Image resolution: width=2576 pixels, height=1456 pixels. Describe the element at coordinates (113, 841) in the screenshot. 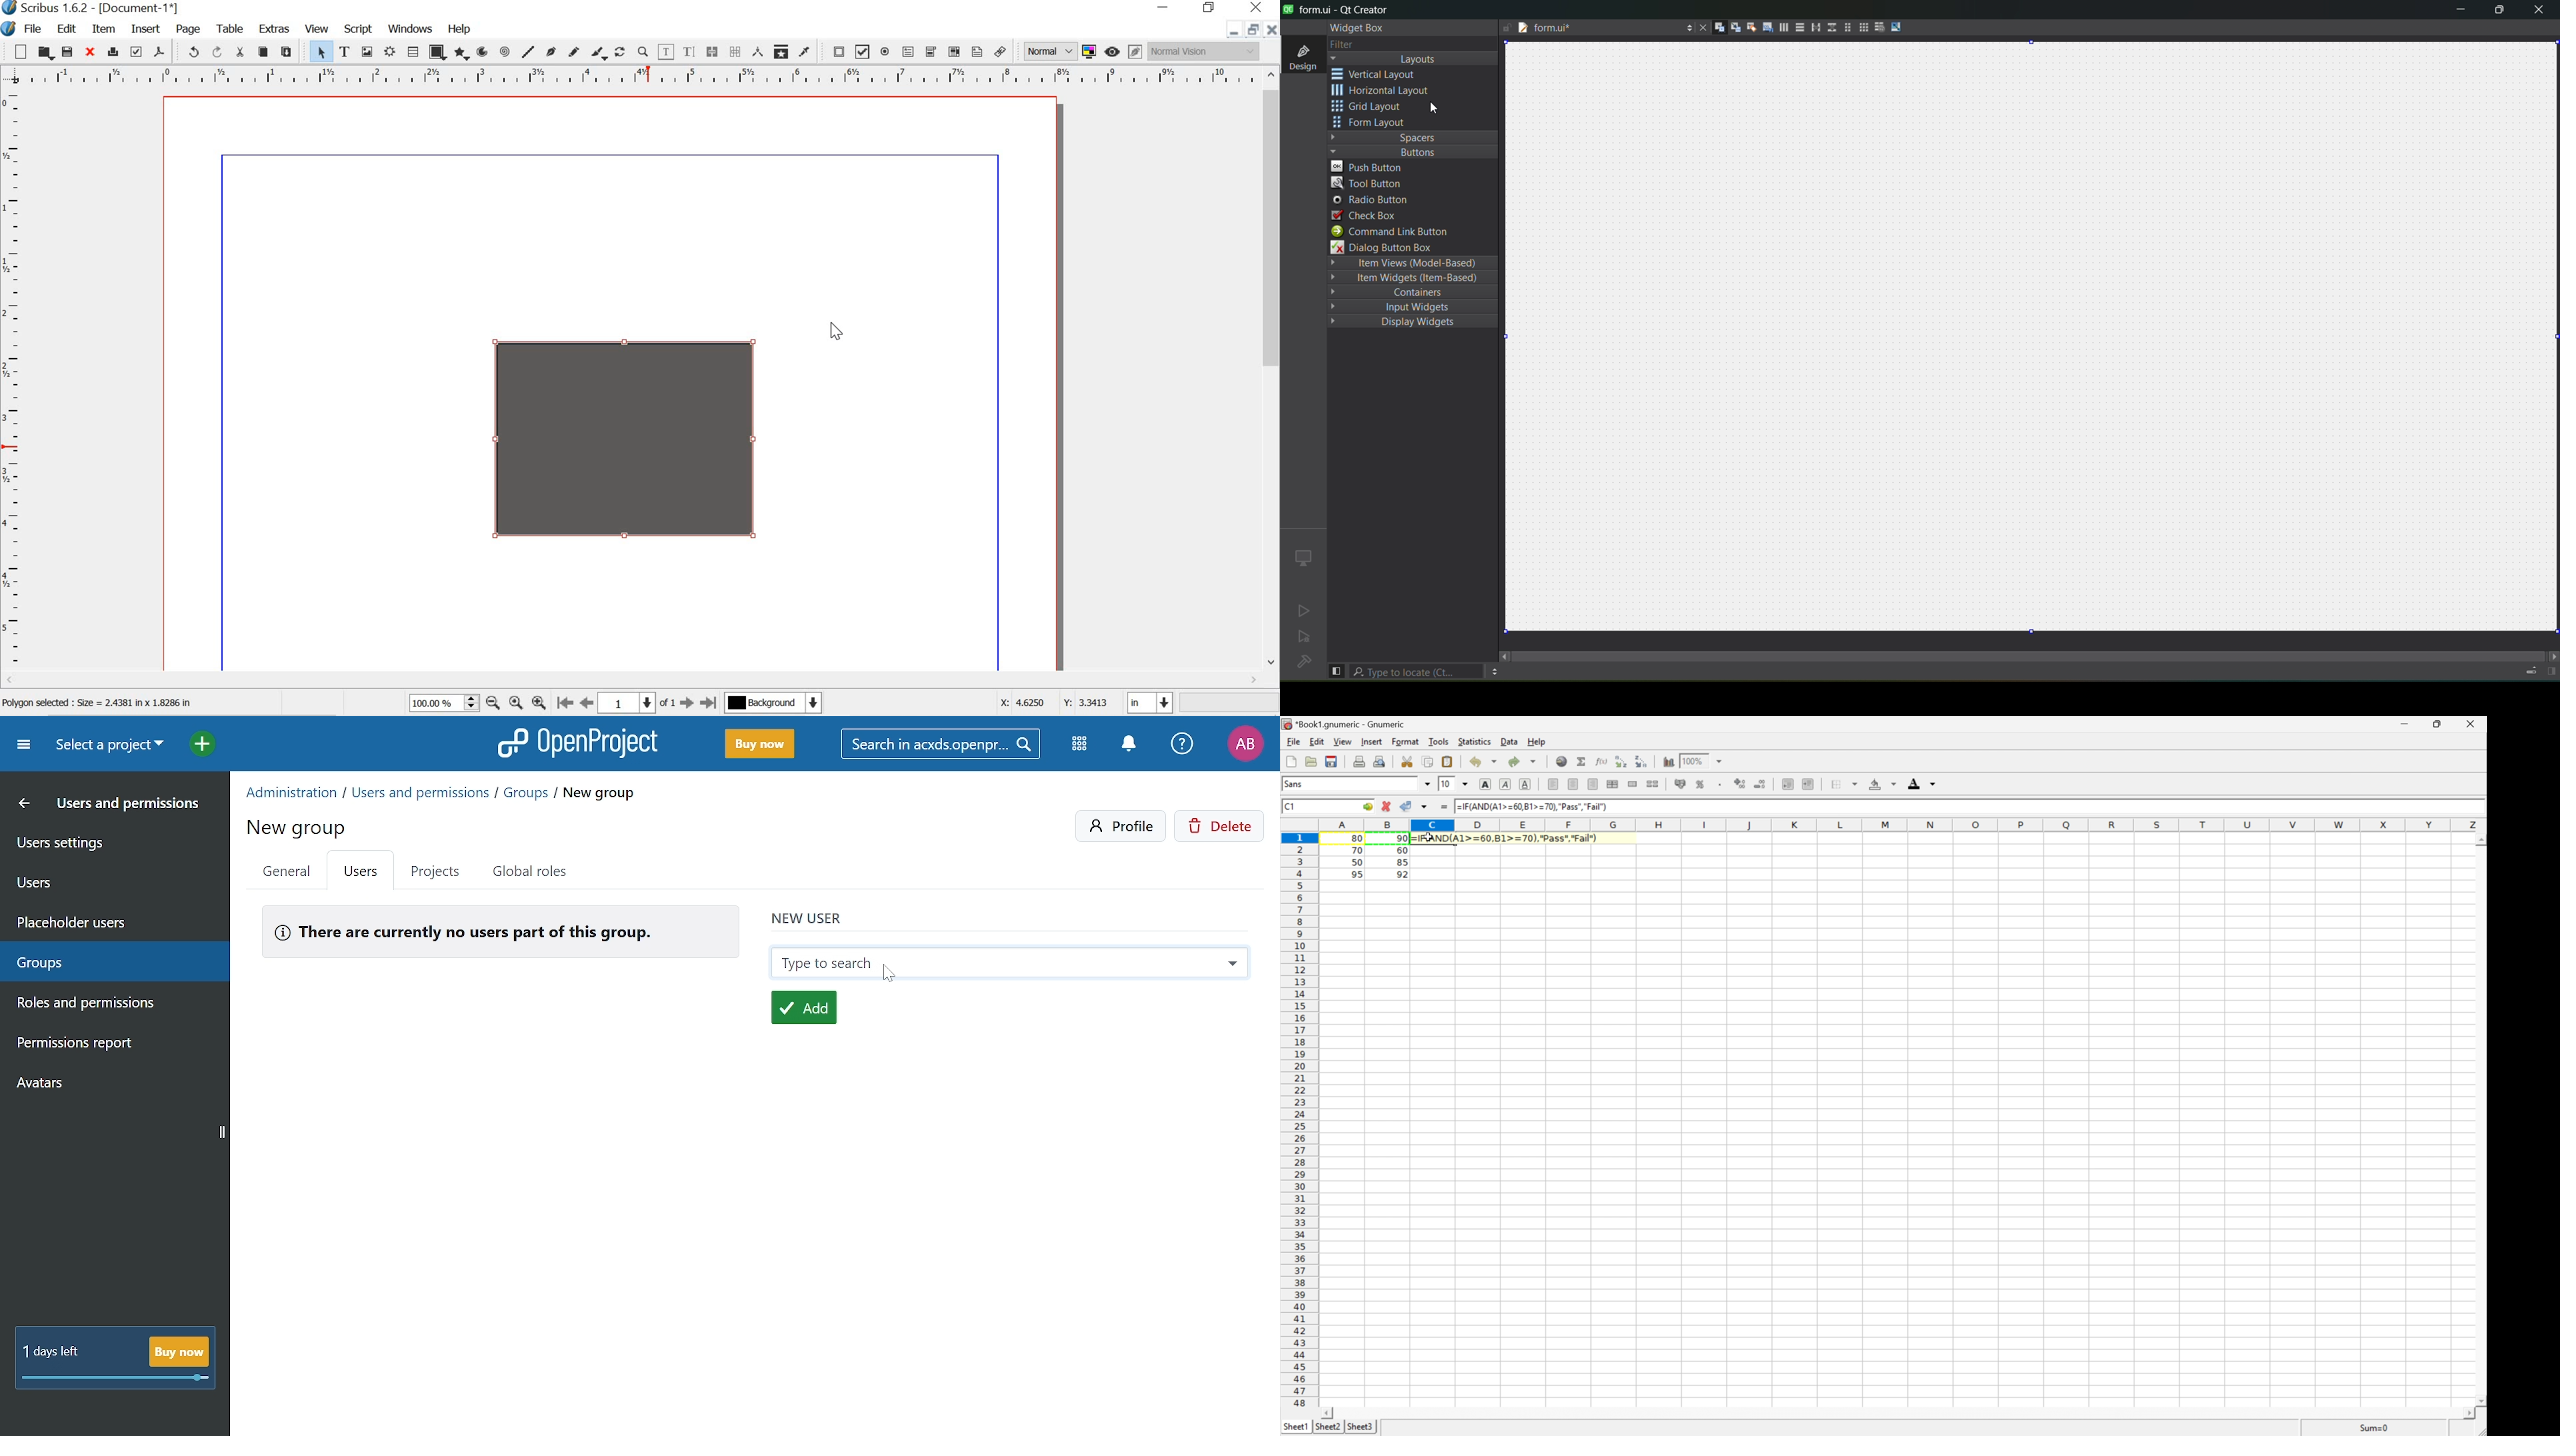

I see `User settings` at that location.